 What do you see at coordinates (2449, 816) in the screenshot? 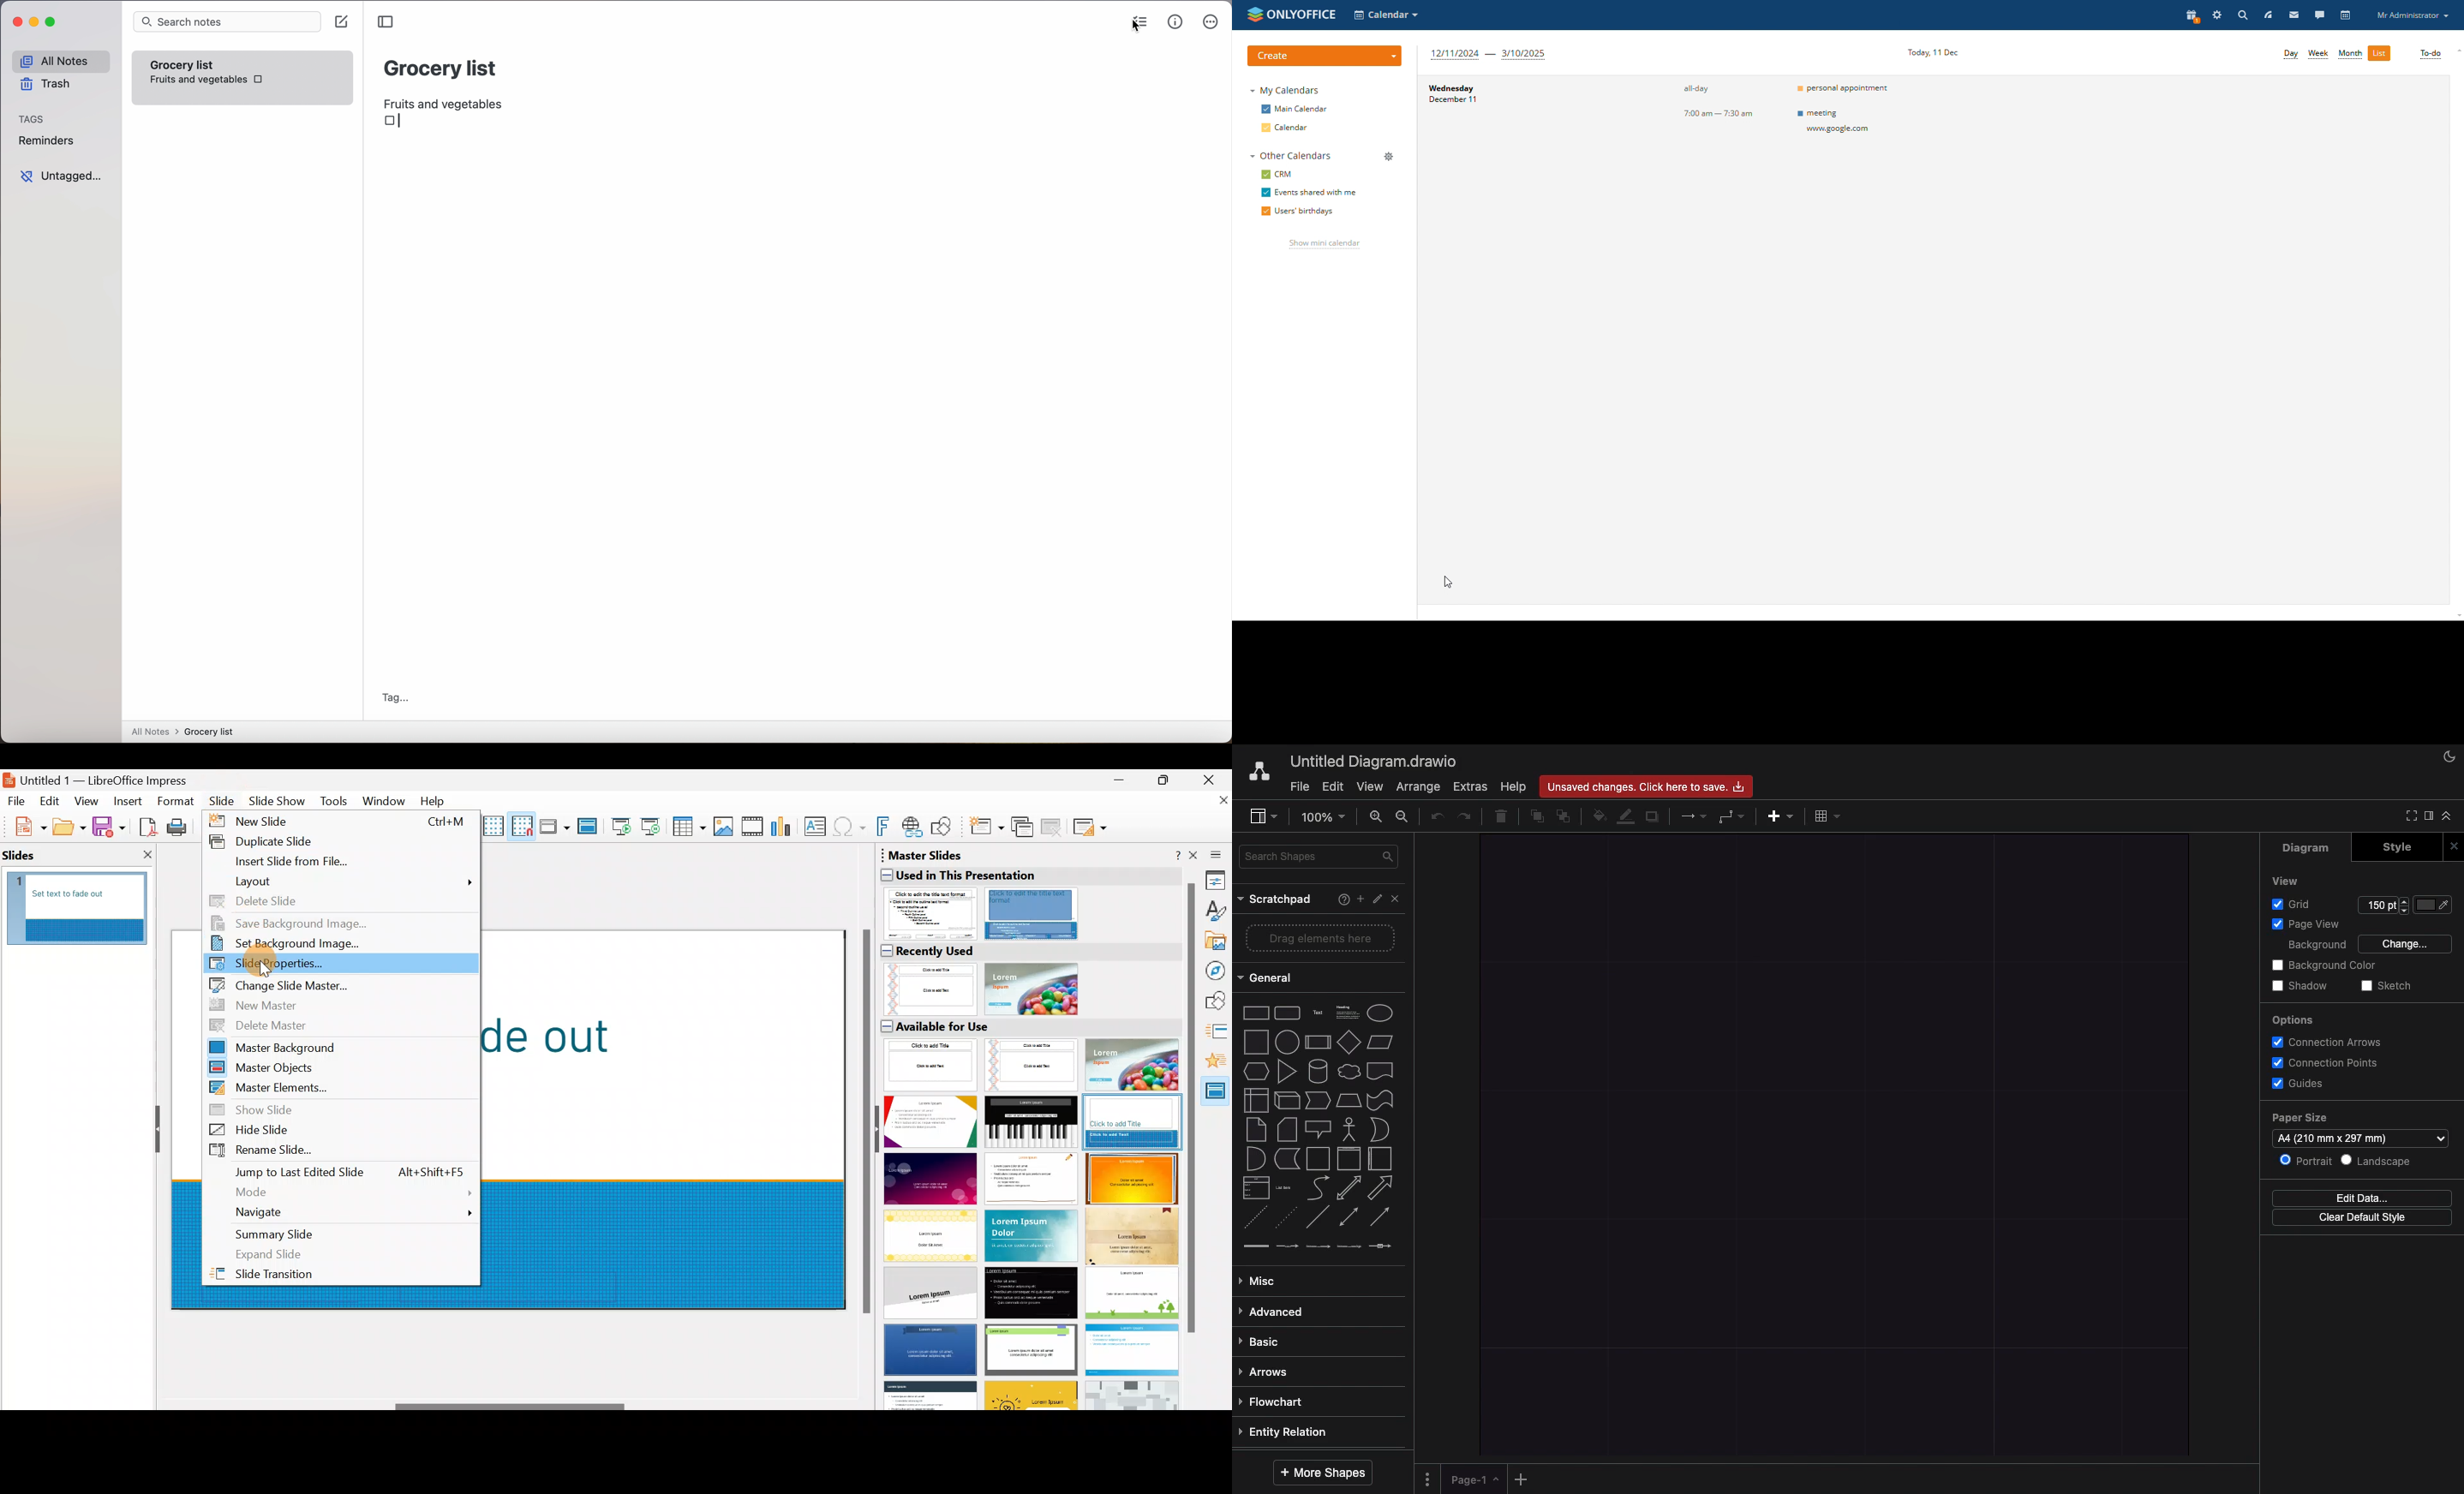
I see `Collapse` at bounding box center [2449, 816].